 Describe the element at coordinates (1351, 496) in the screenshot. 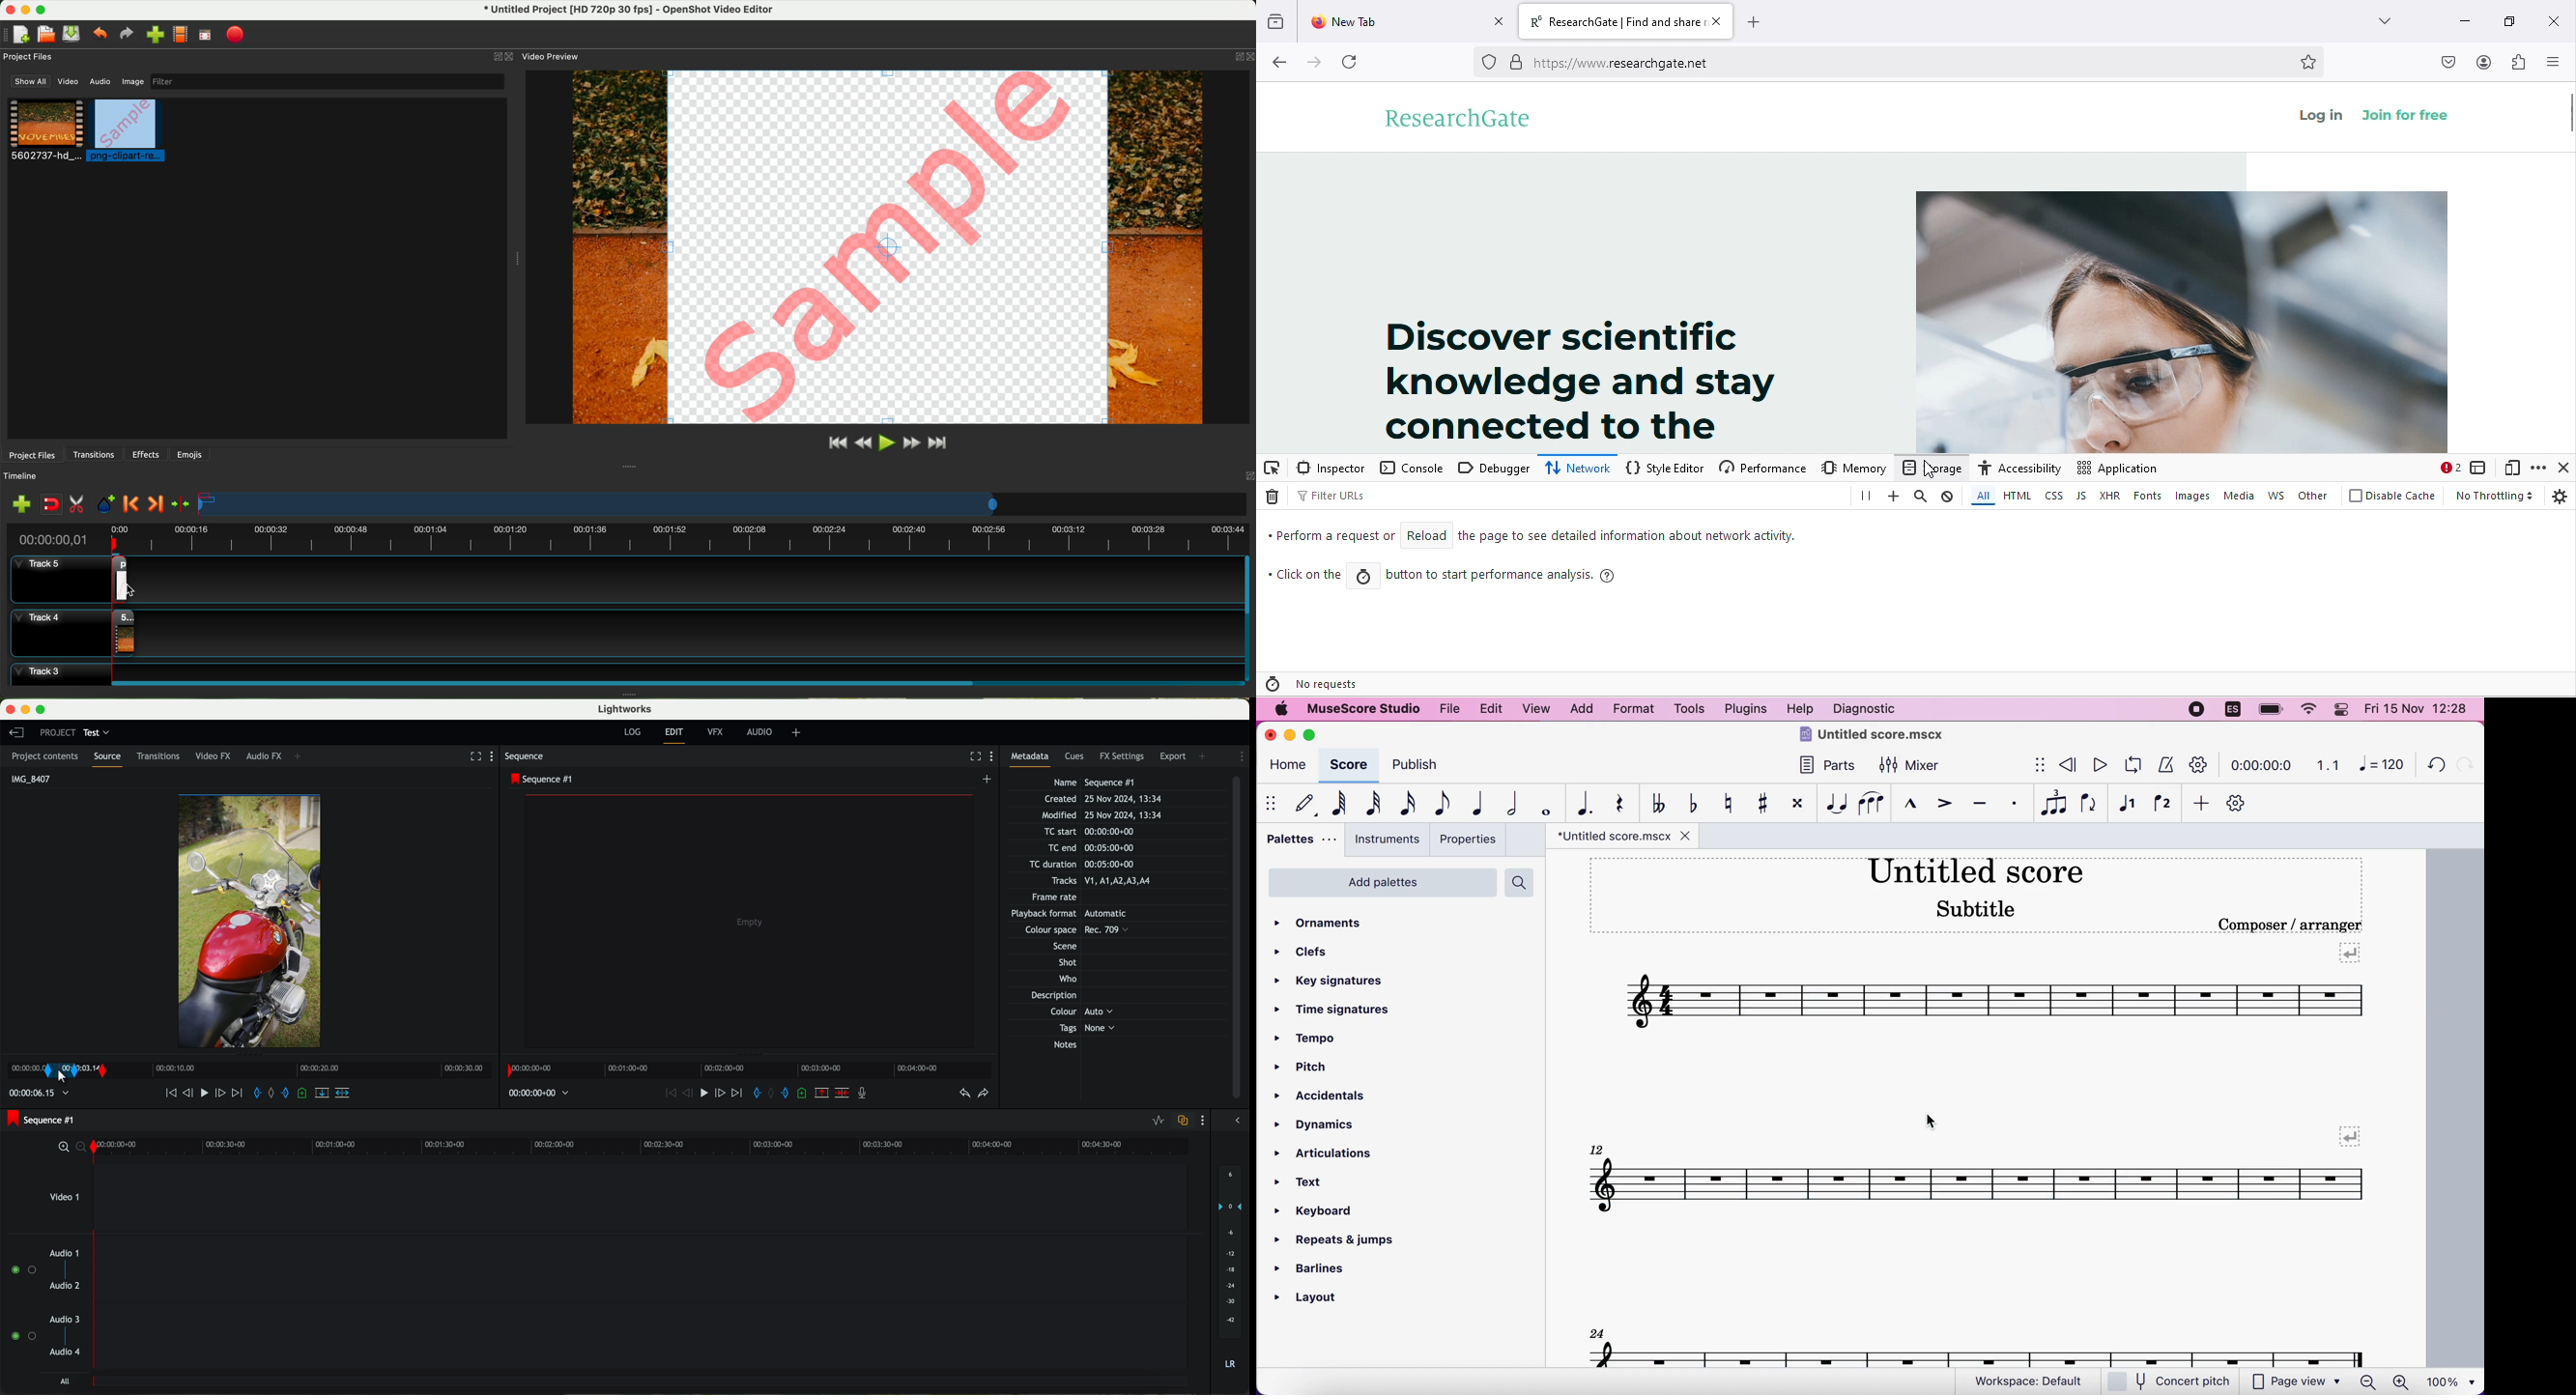

I see `filter urls` at that location.